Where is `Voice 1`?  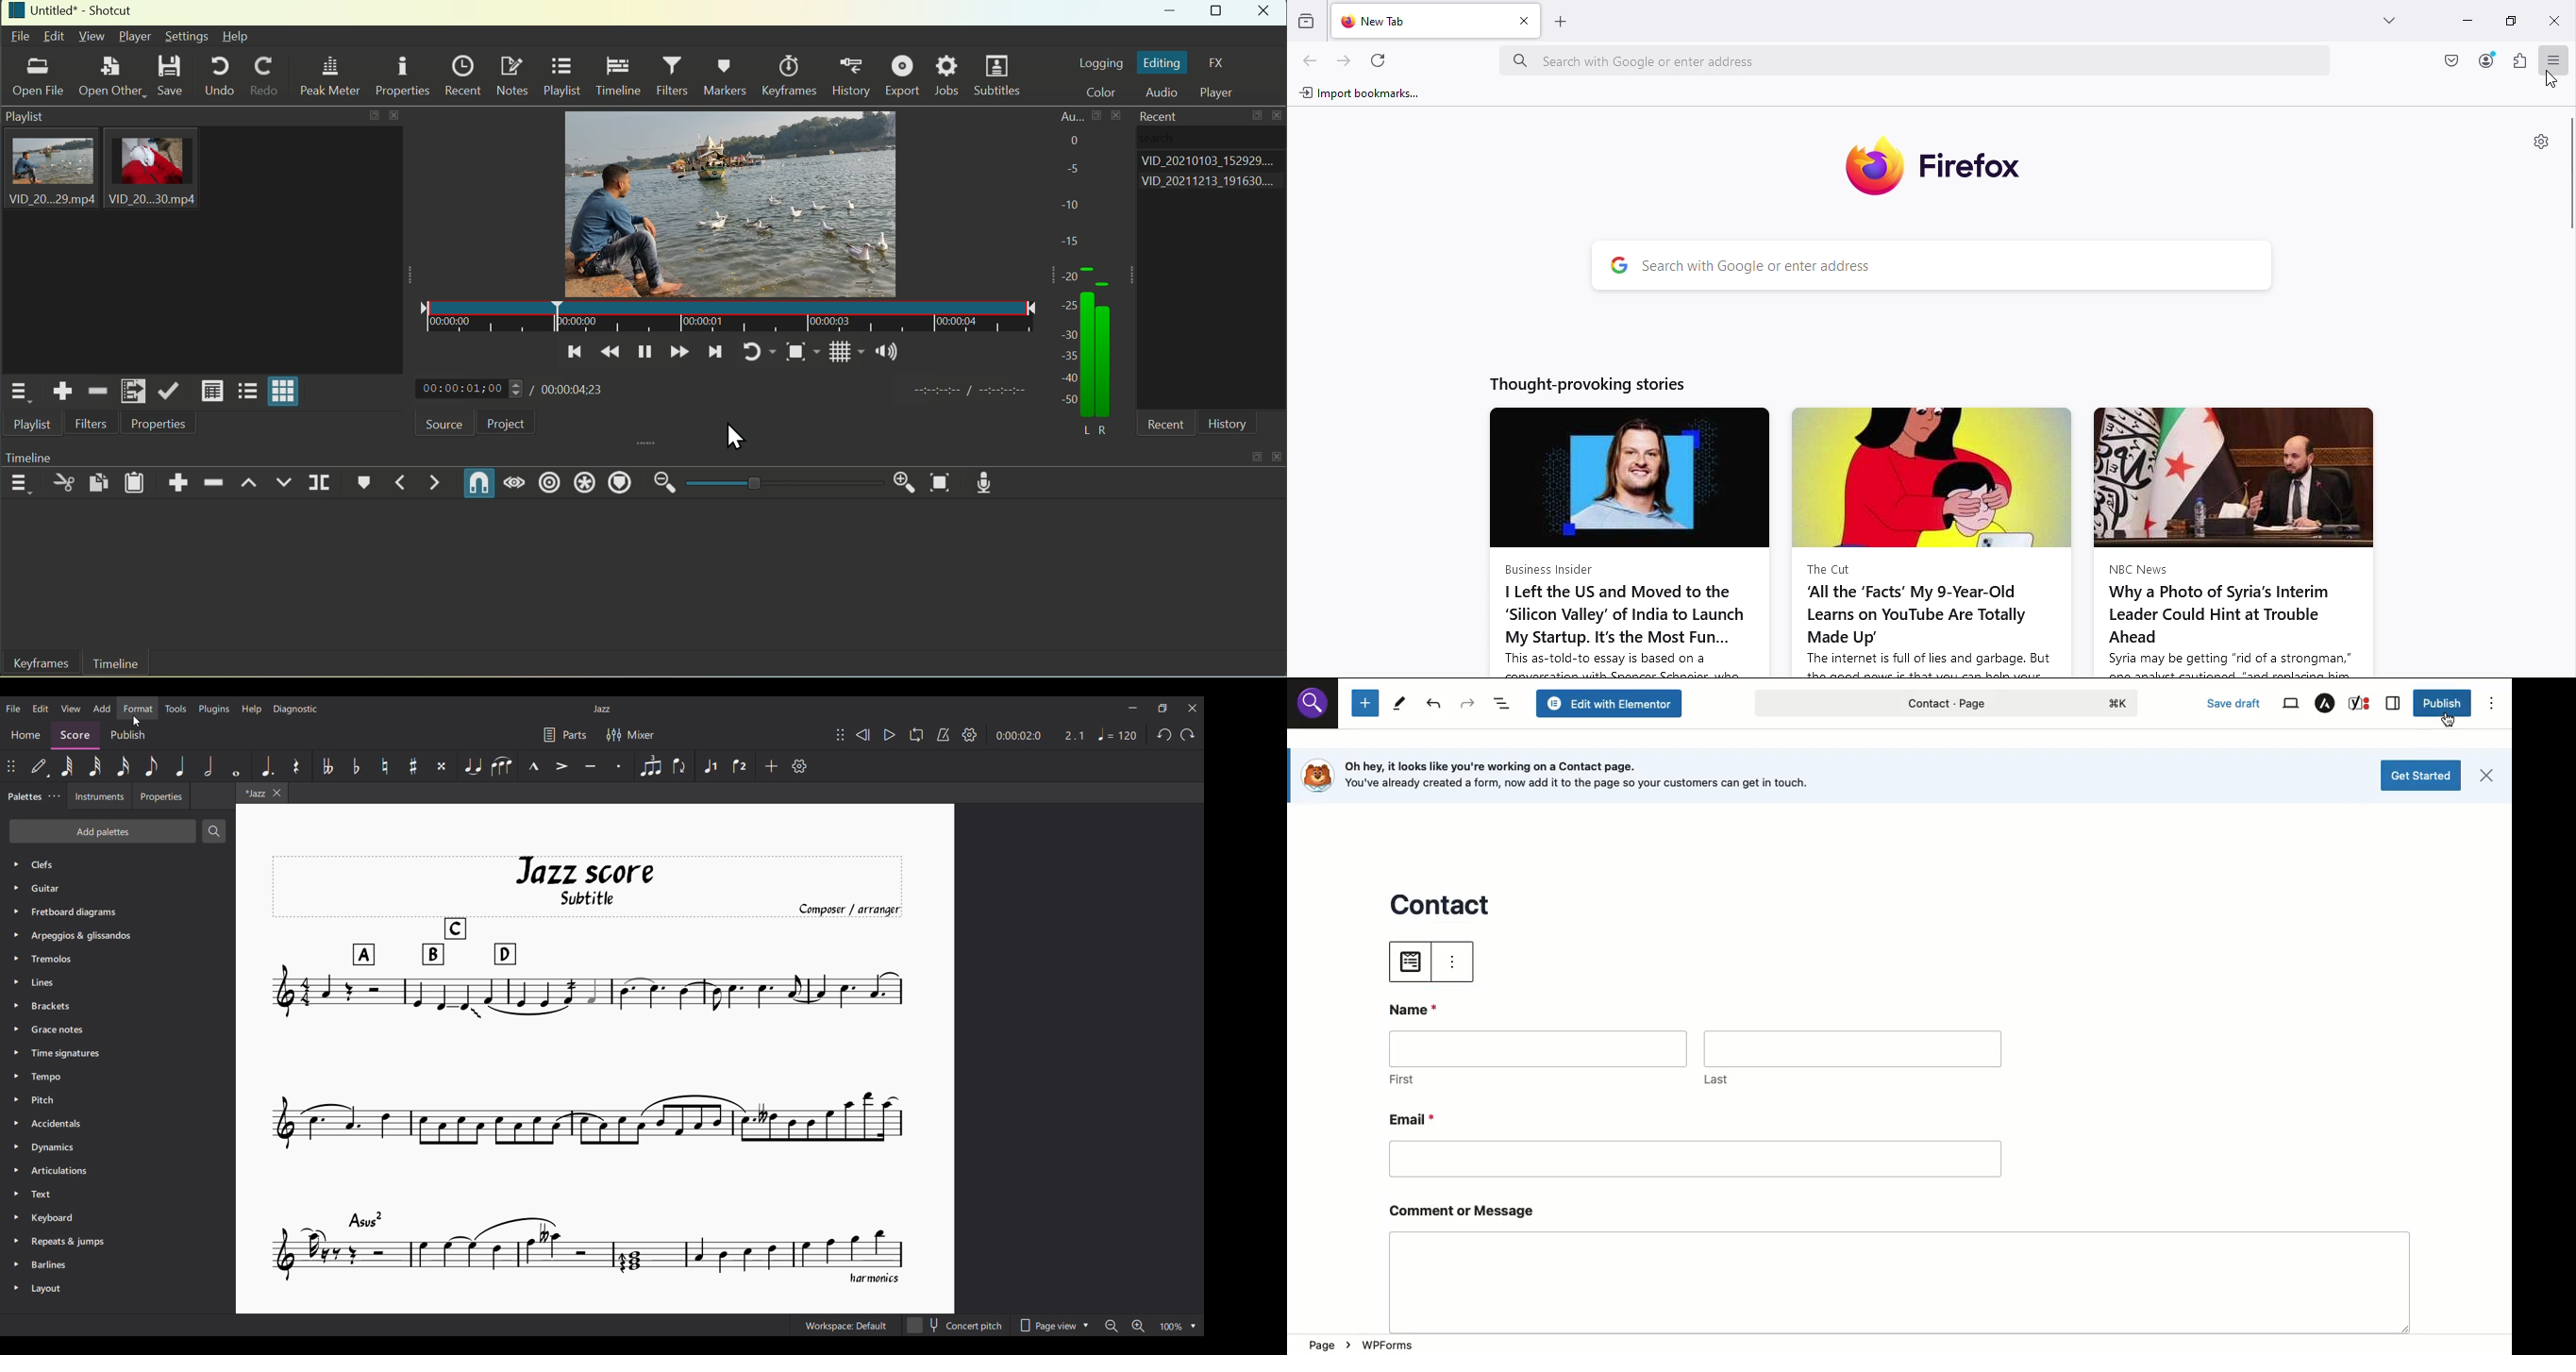
Voice 1 is located at coordinates (709, 765).